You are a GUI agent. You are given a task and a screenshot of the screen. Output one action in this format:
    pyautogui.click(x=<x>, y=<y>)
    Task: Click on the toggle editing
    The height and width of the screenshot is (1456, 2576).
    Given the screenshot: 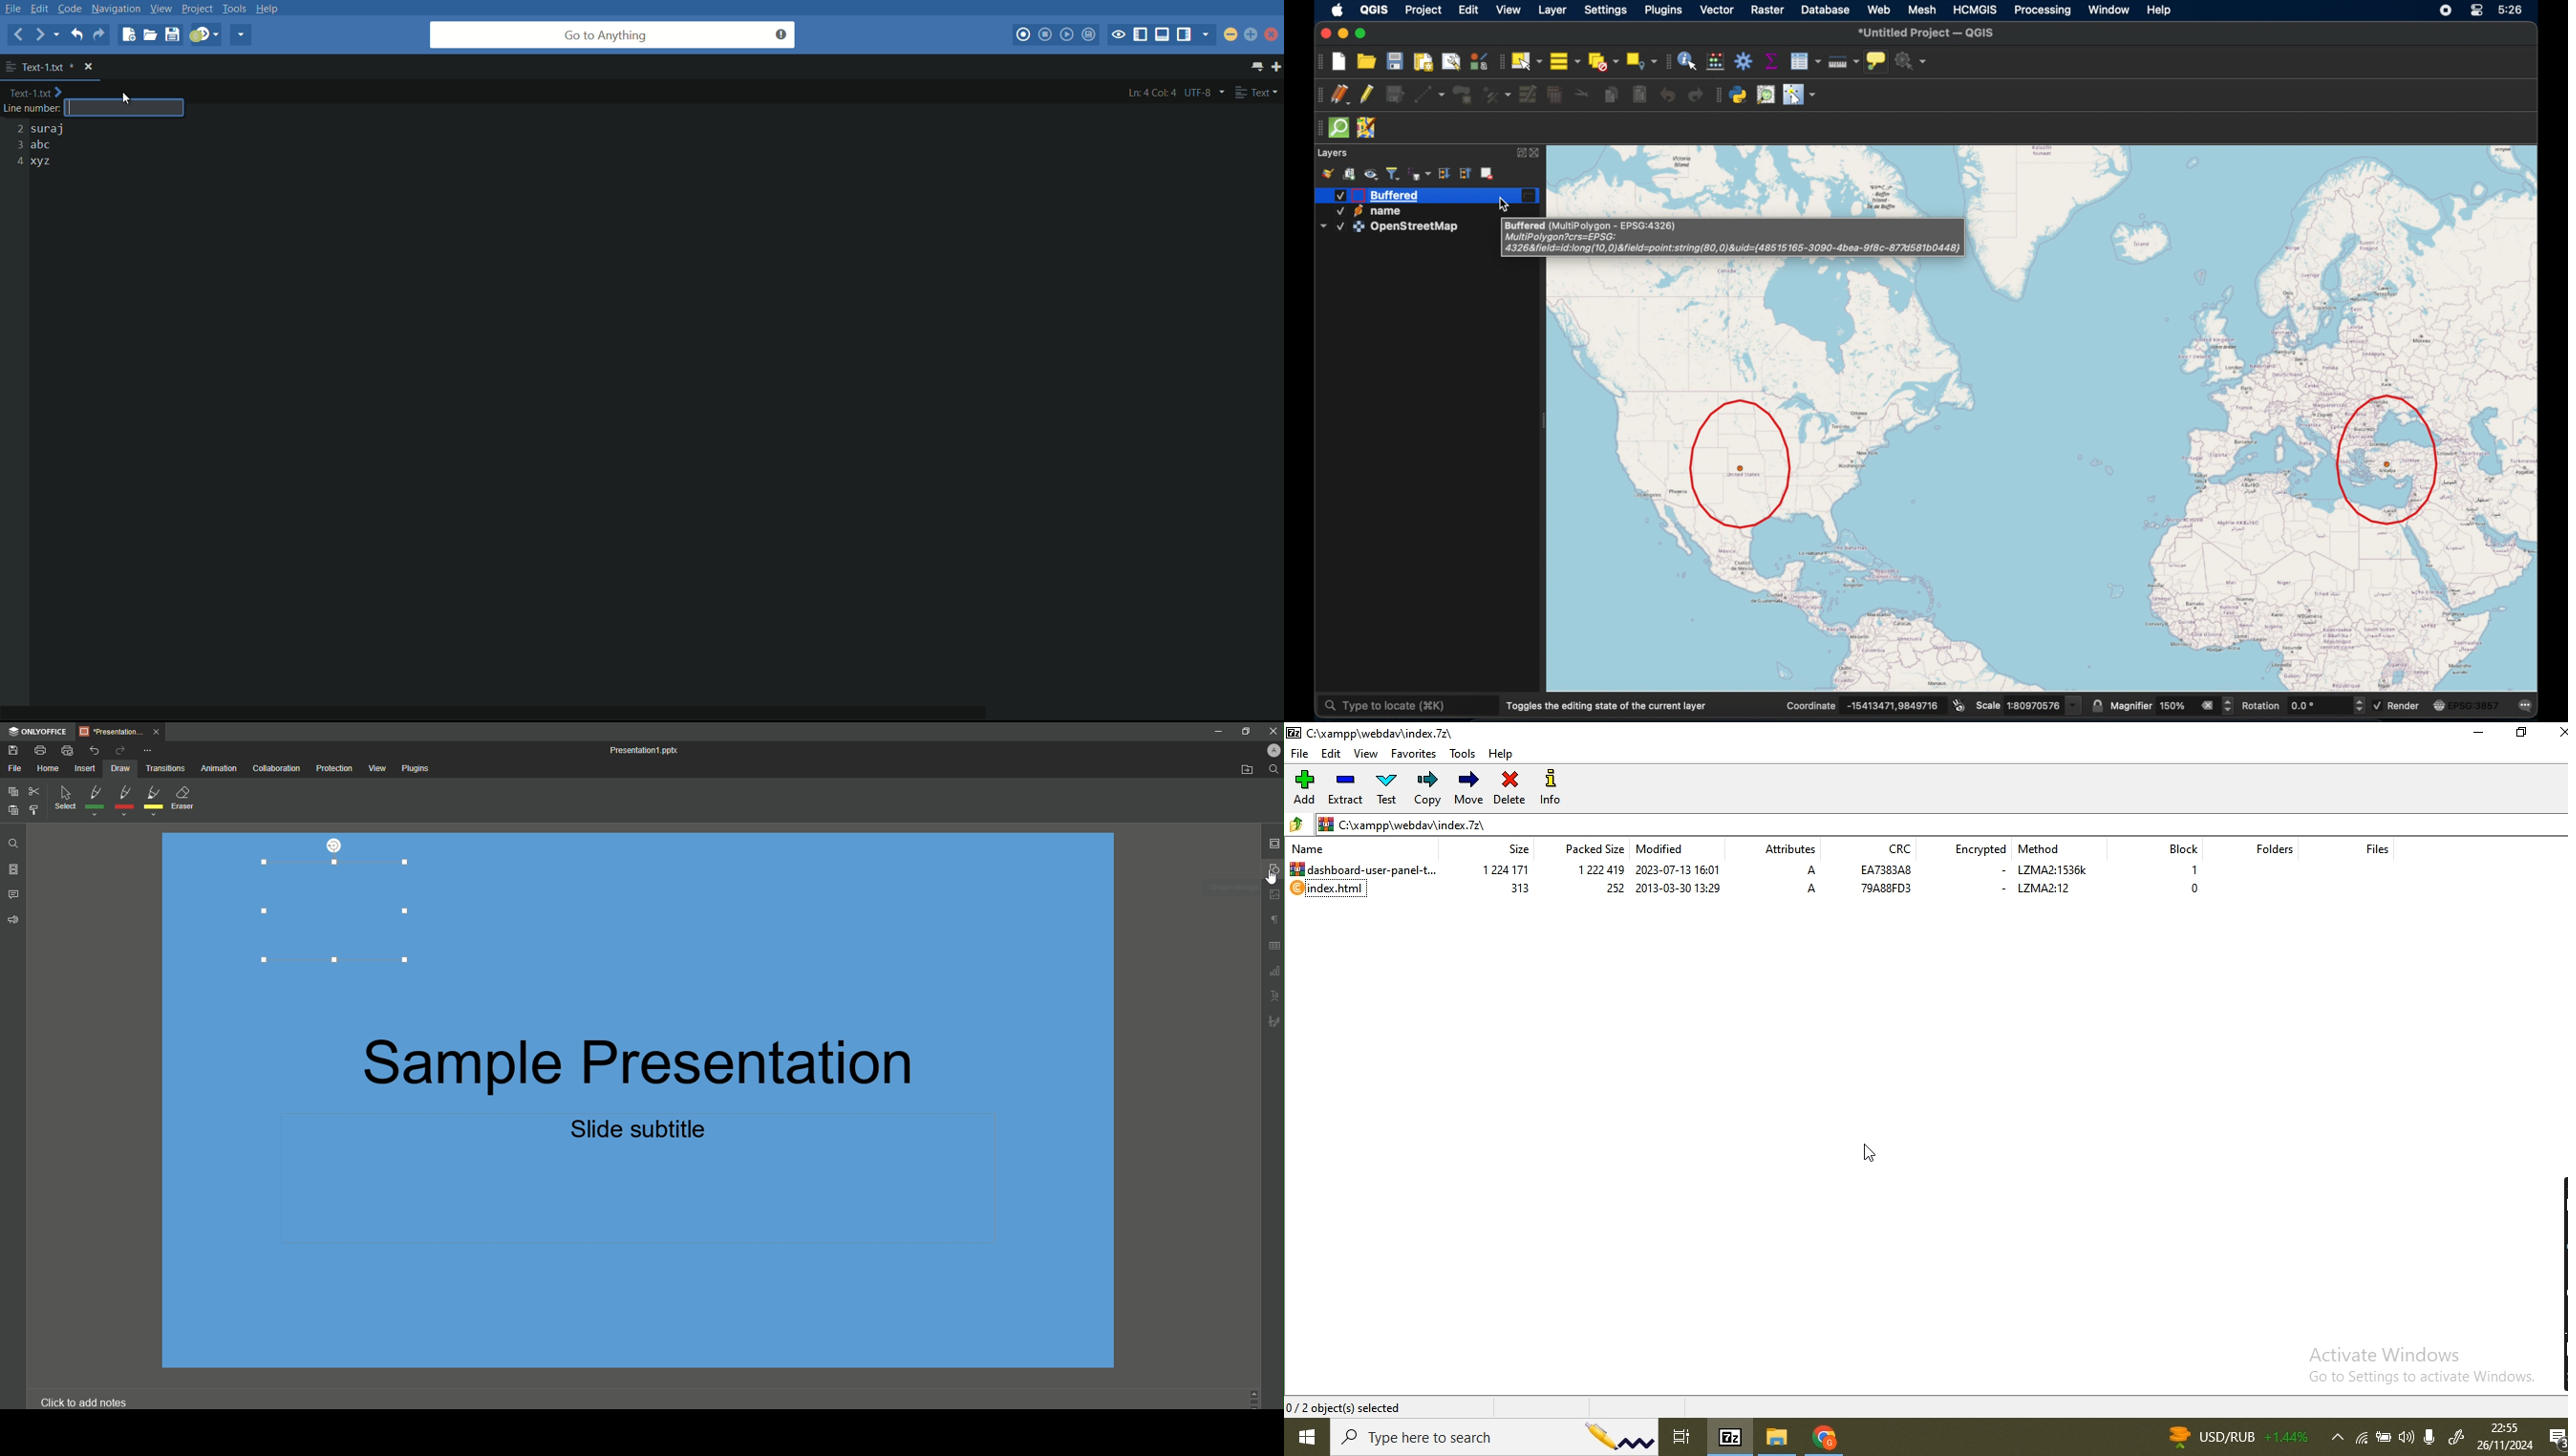 What is the action you would take?
    pyautogui.click(x=1368, y=94)
    